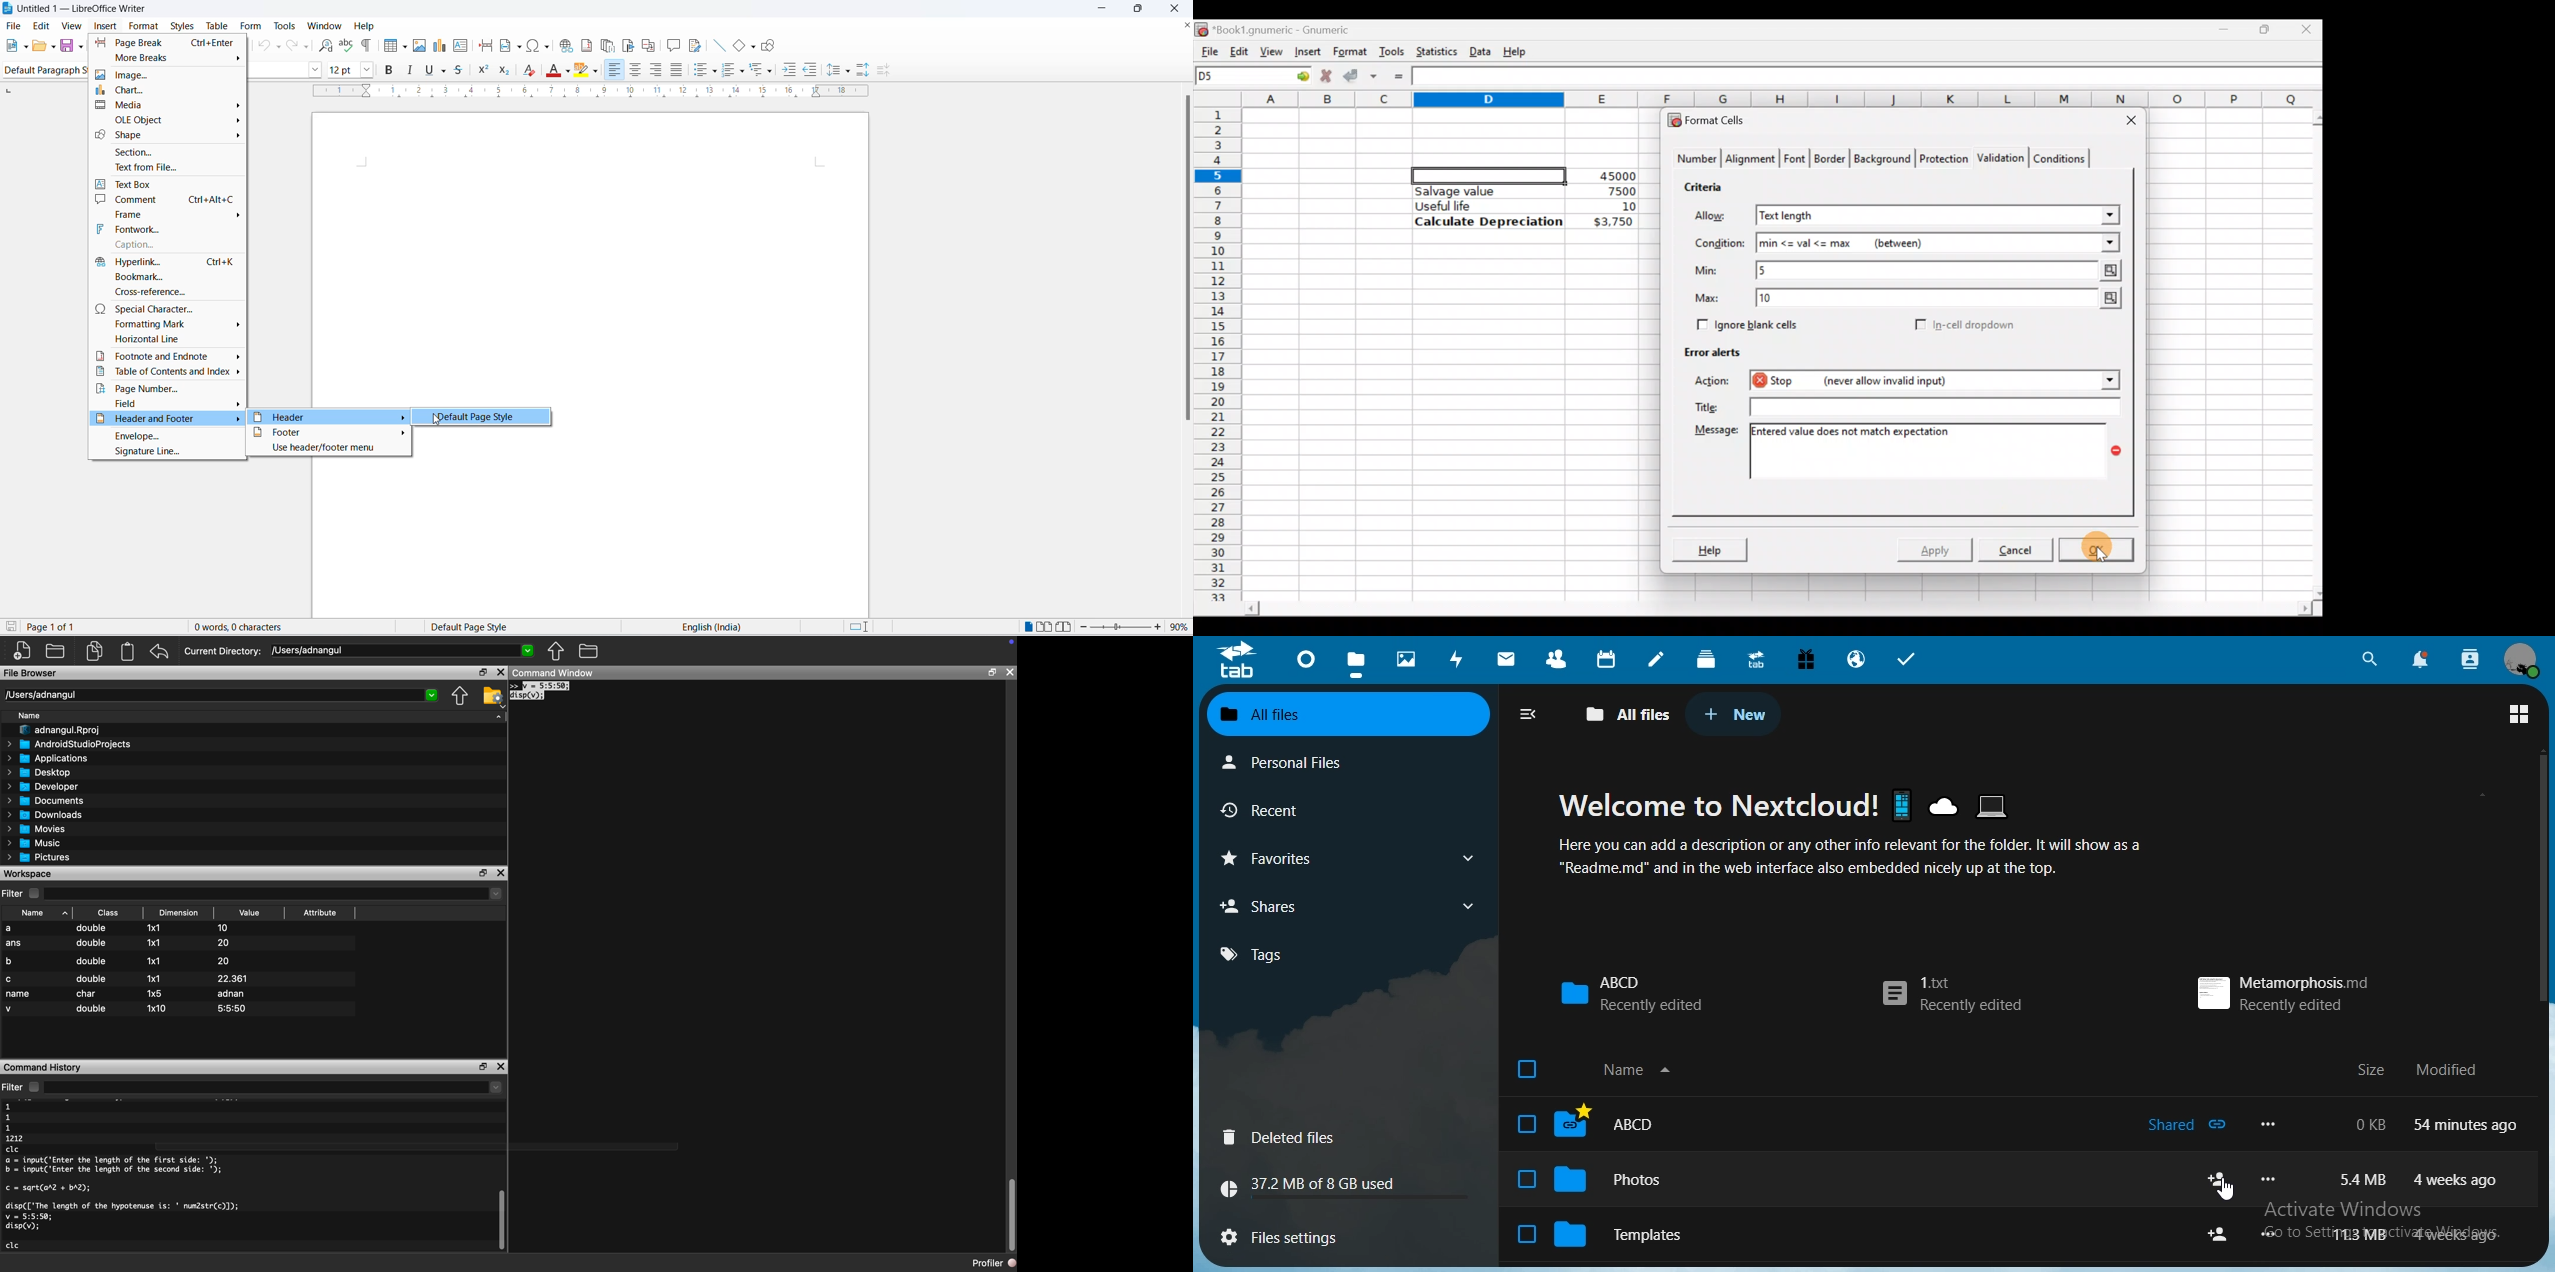  What do you see at coordinates (12, 46) in the screenshot?
I see `new file` at bounding box center [12, 46].